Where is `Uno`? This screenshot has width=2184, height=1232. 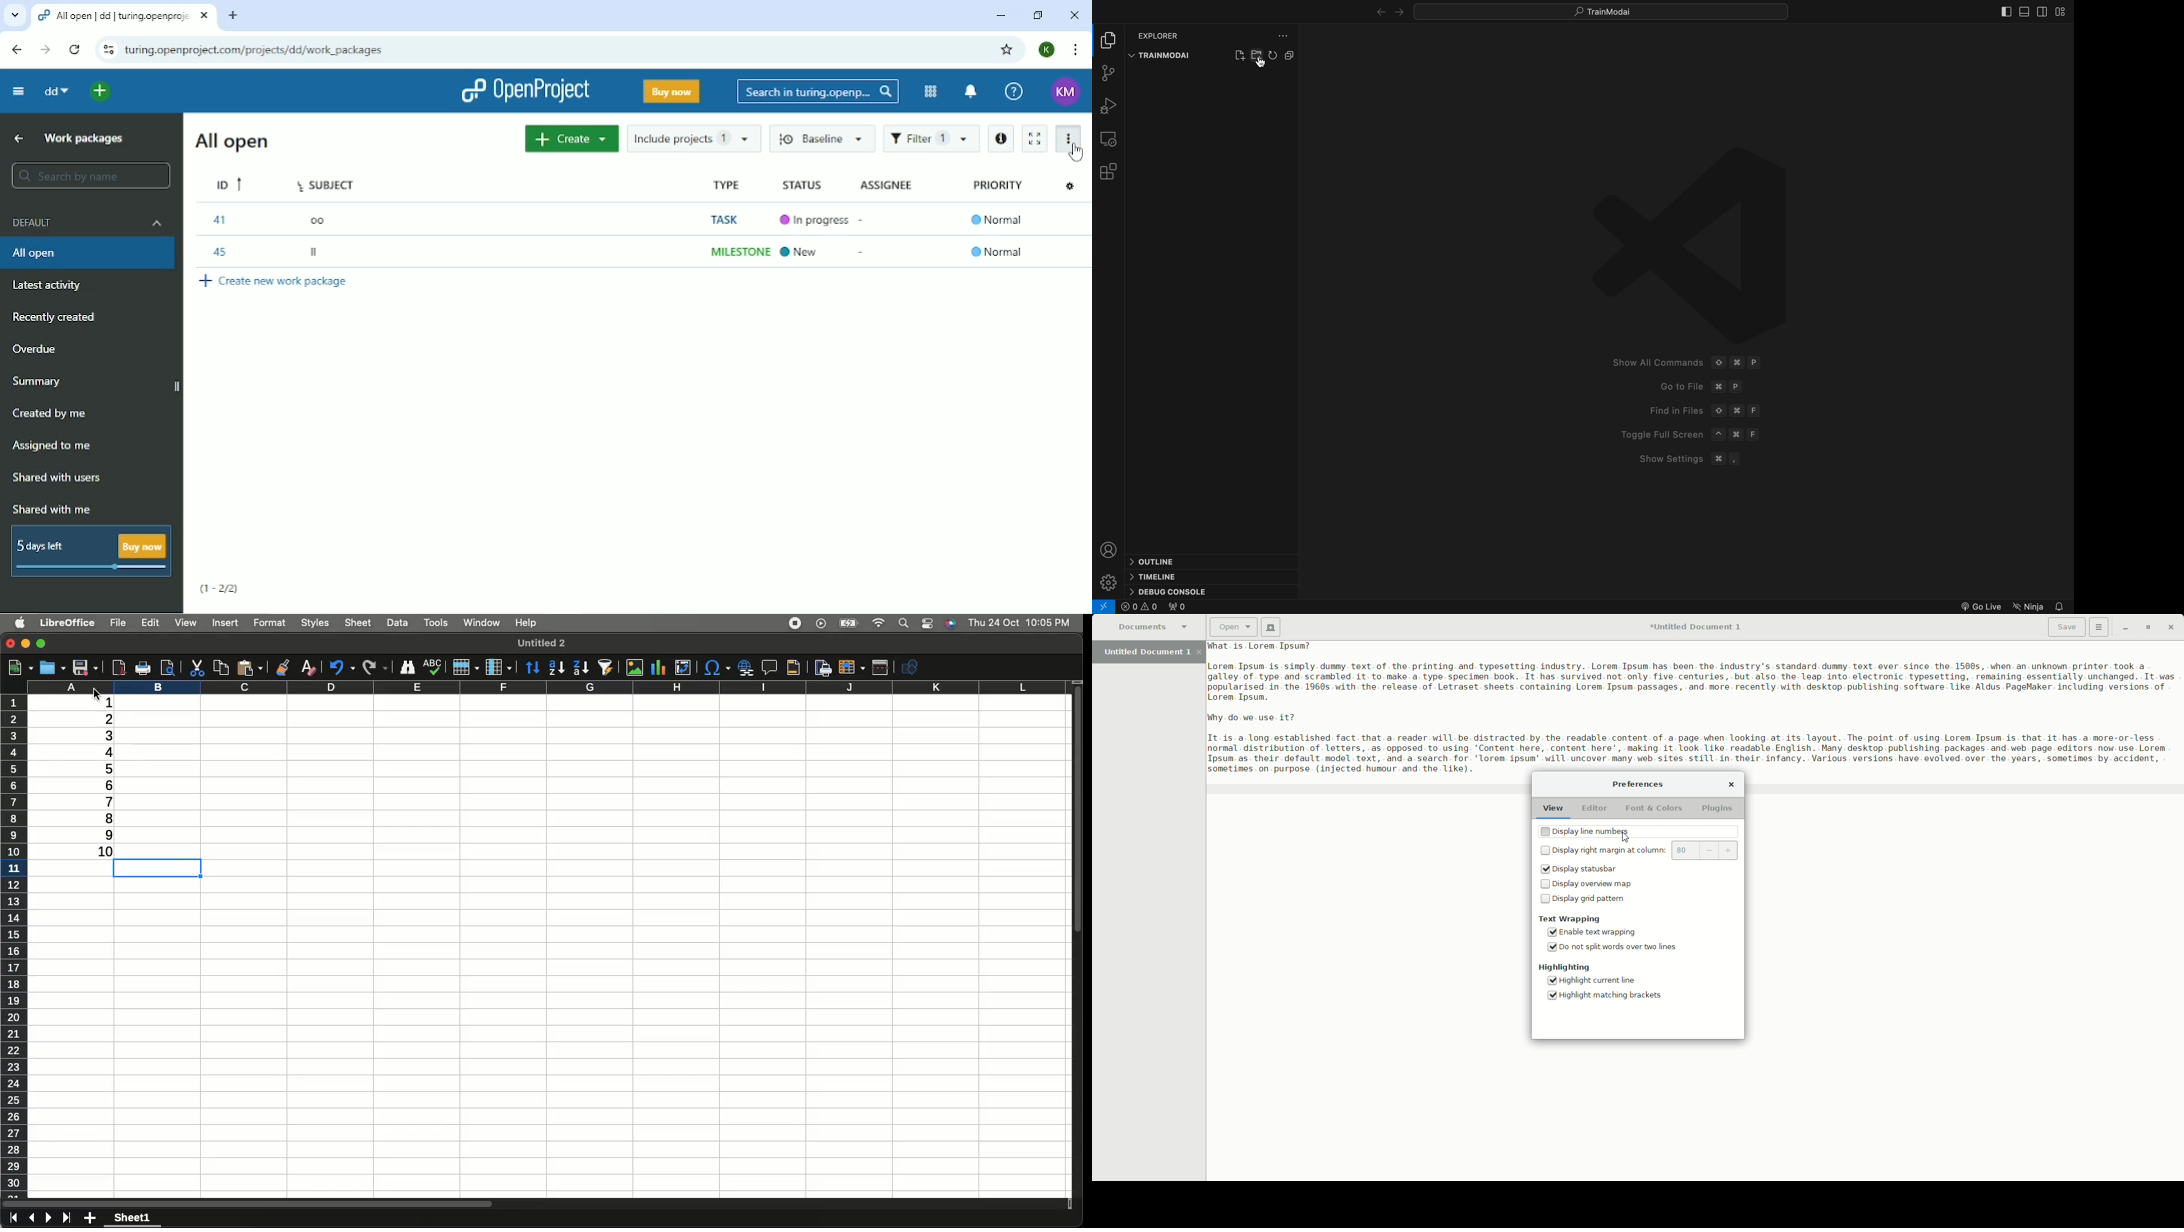 Uno is located at coordinates (342, 666).